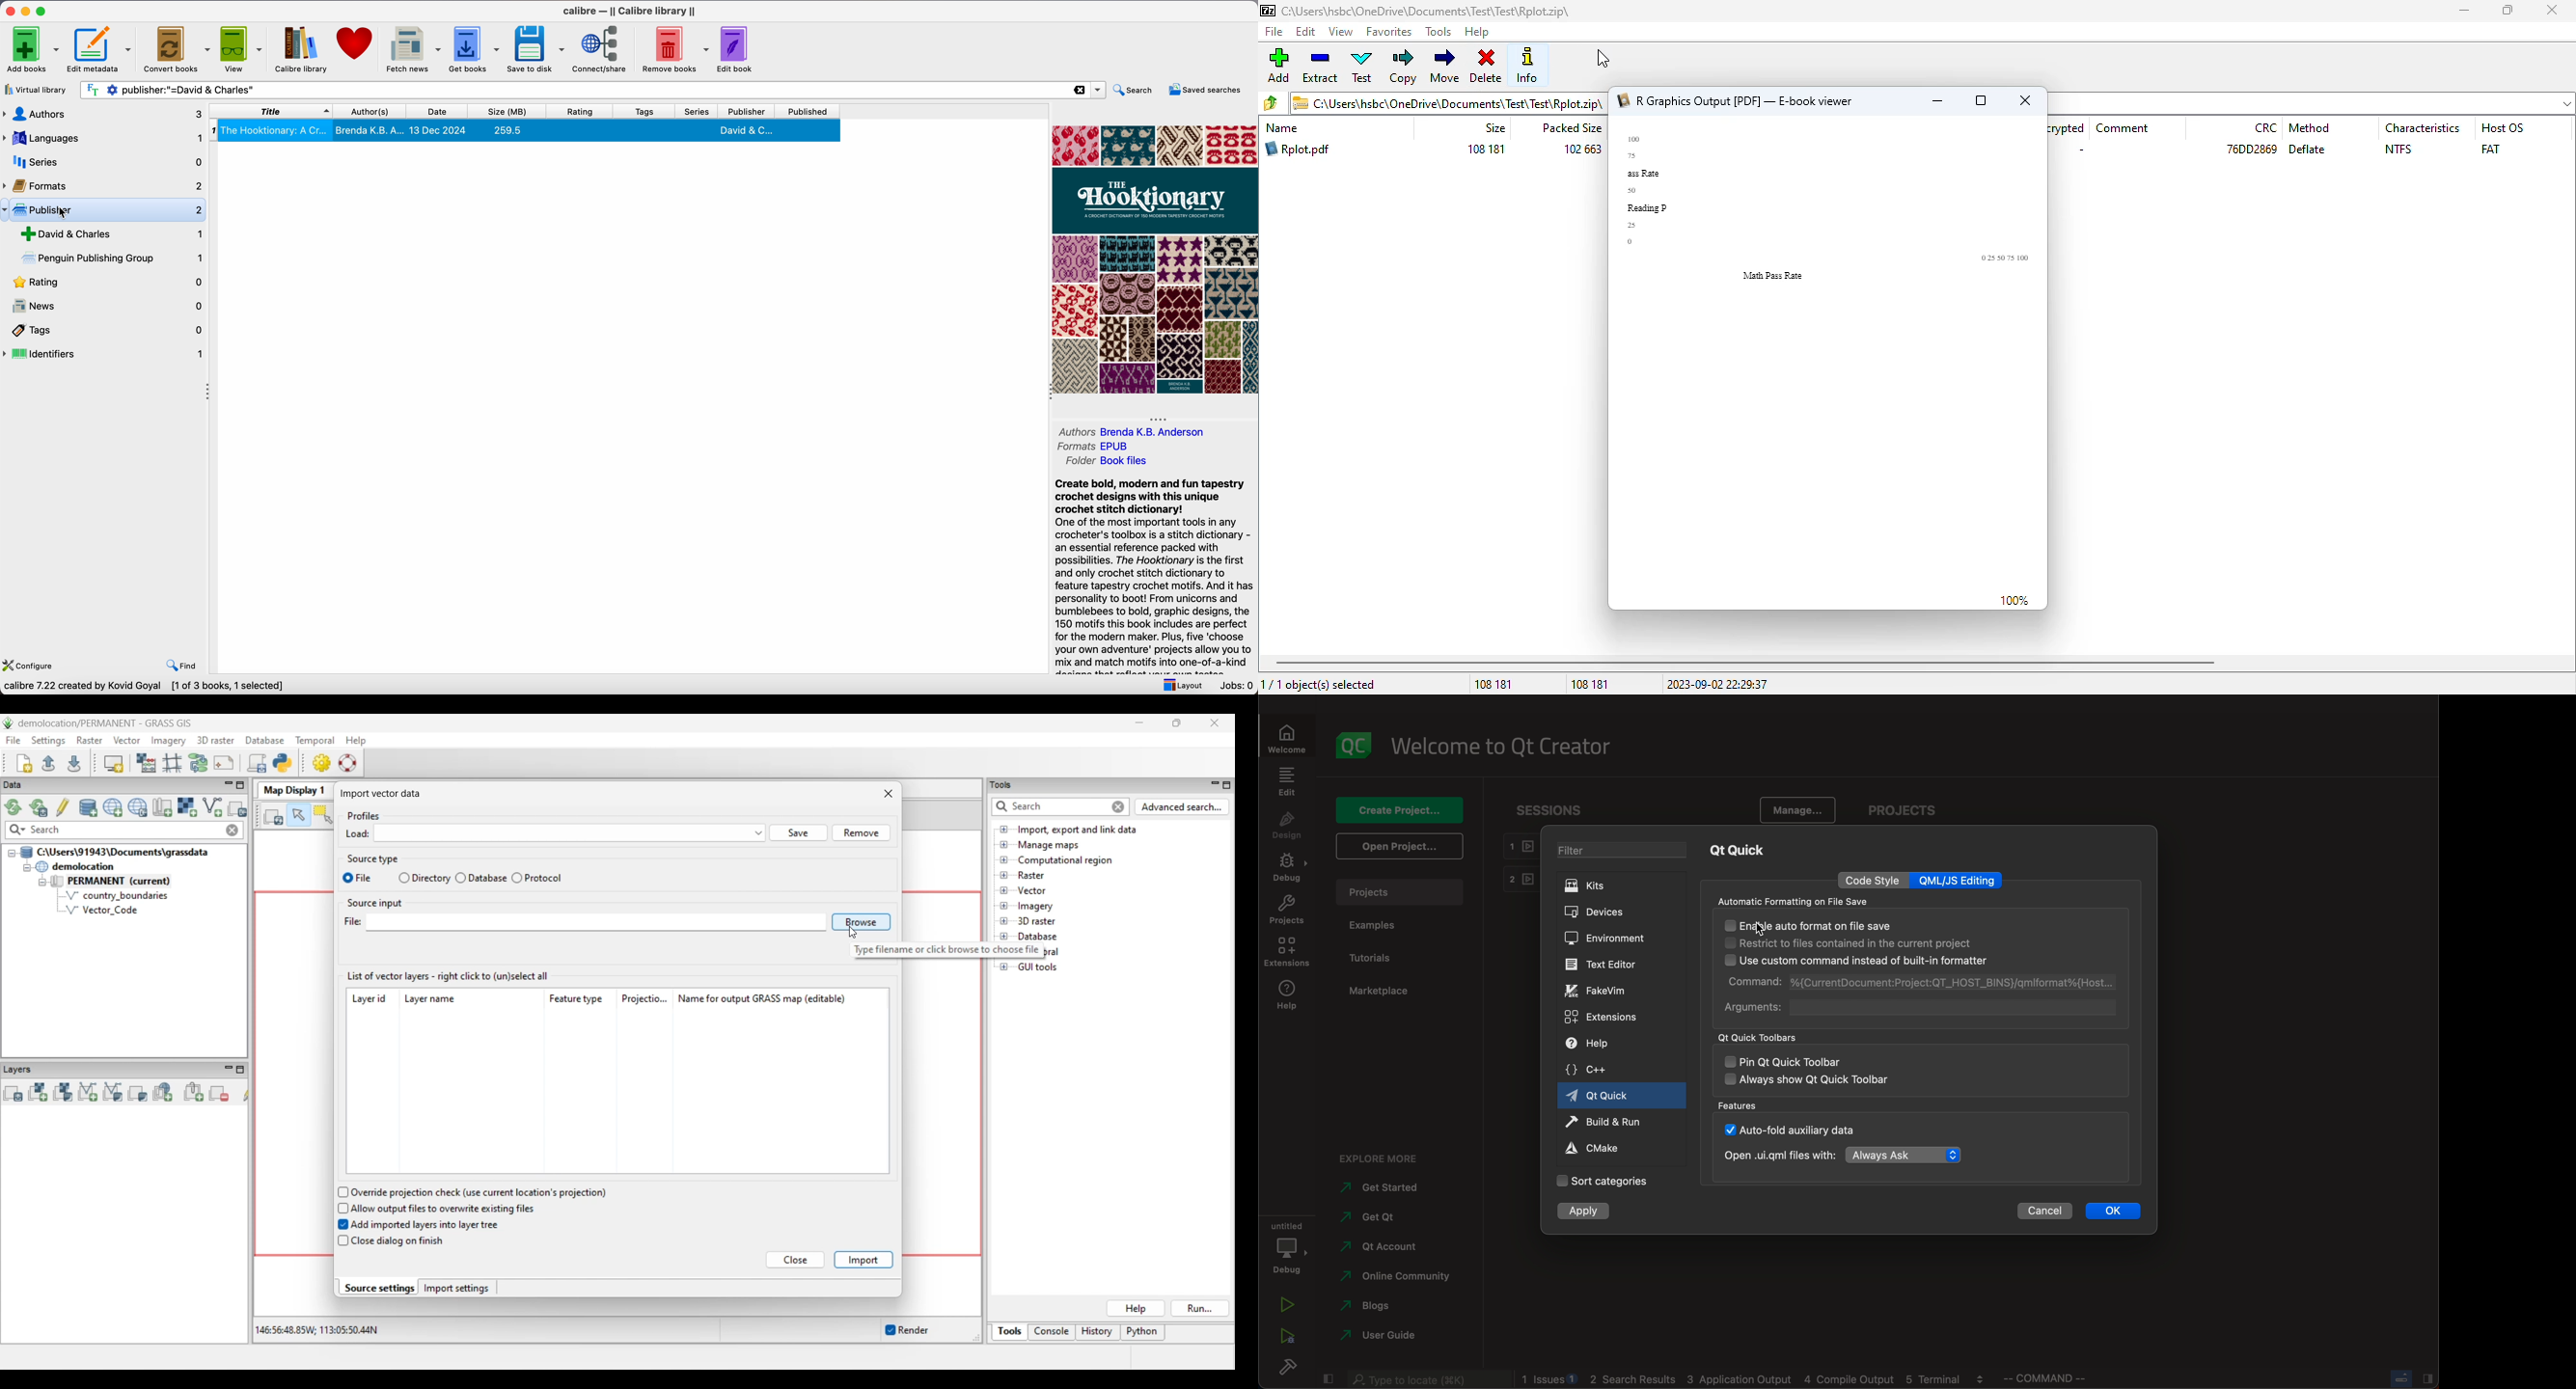  Describe the element at coordinates (38, 89) in the screenshot. I see `virtual library` at that location.